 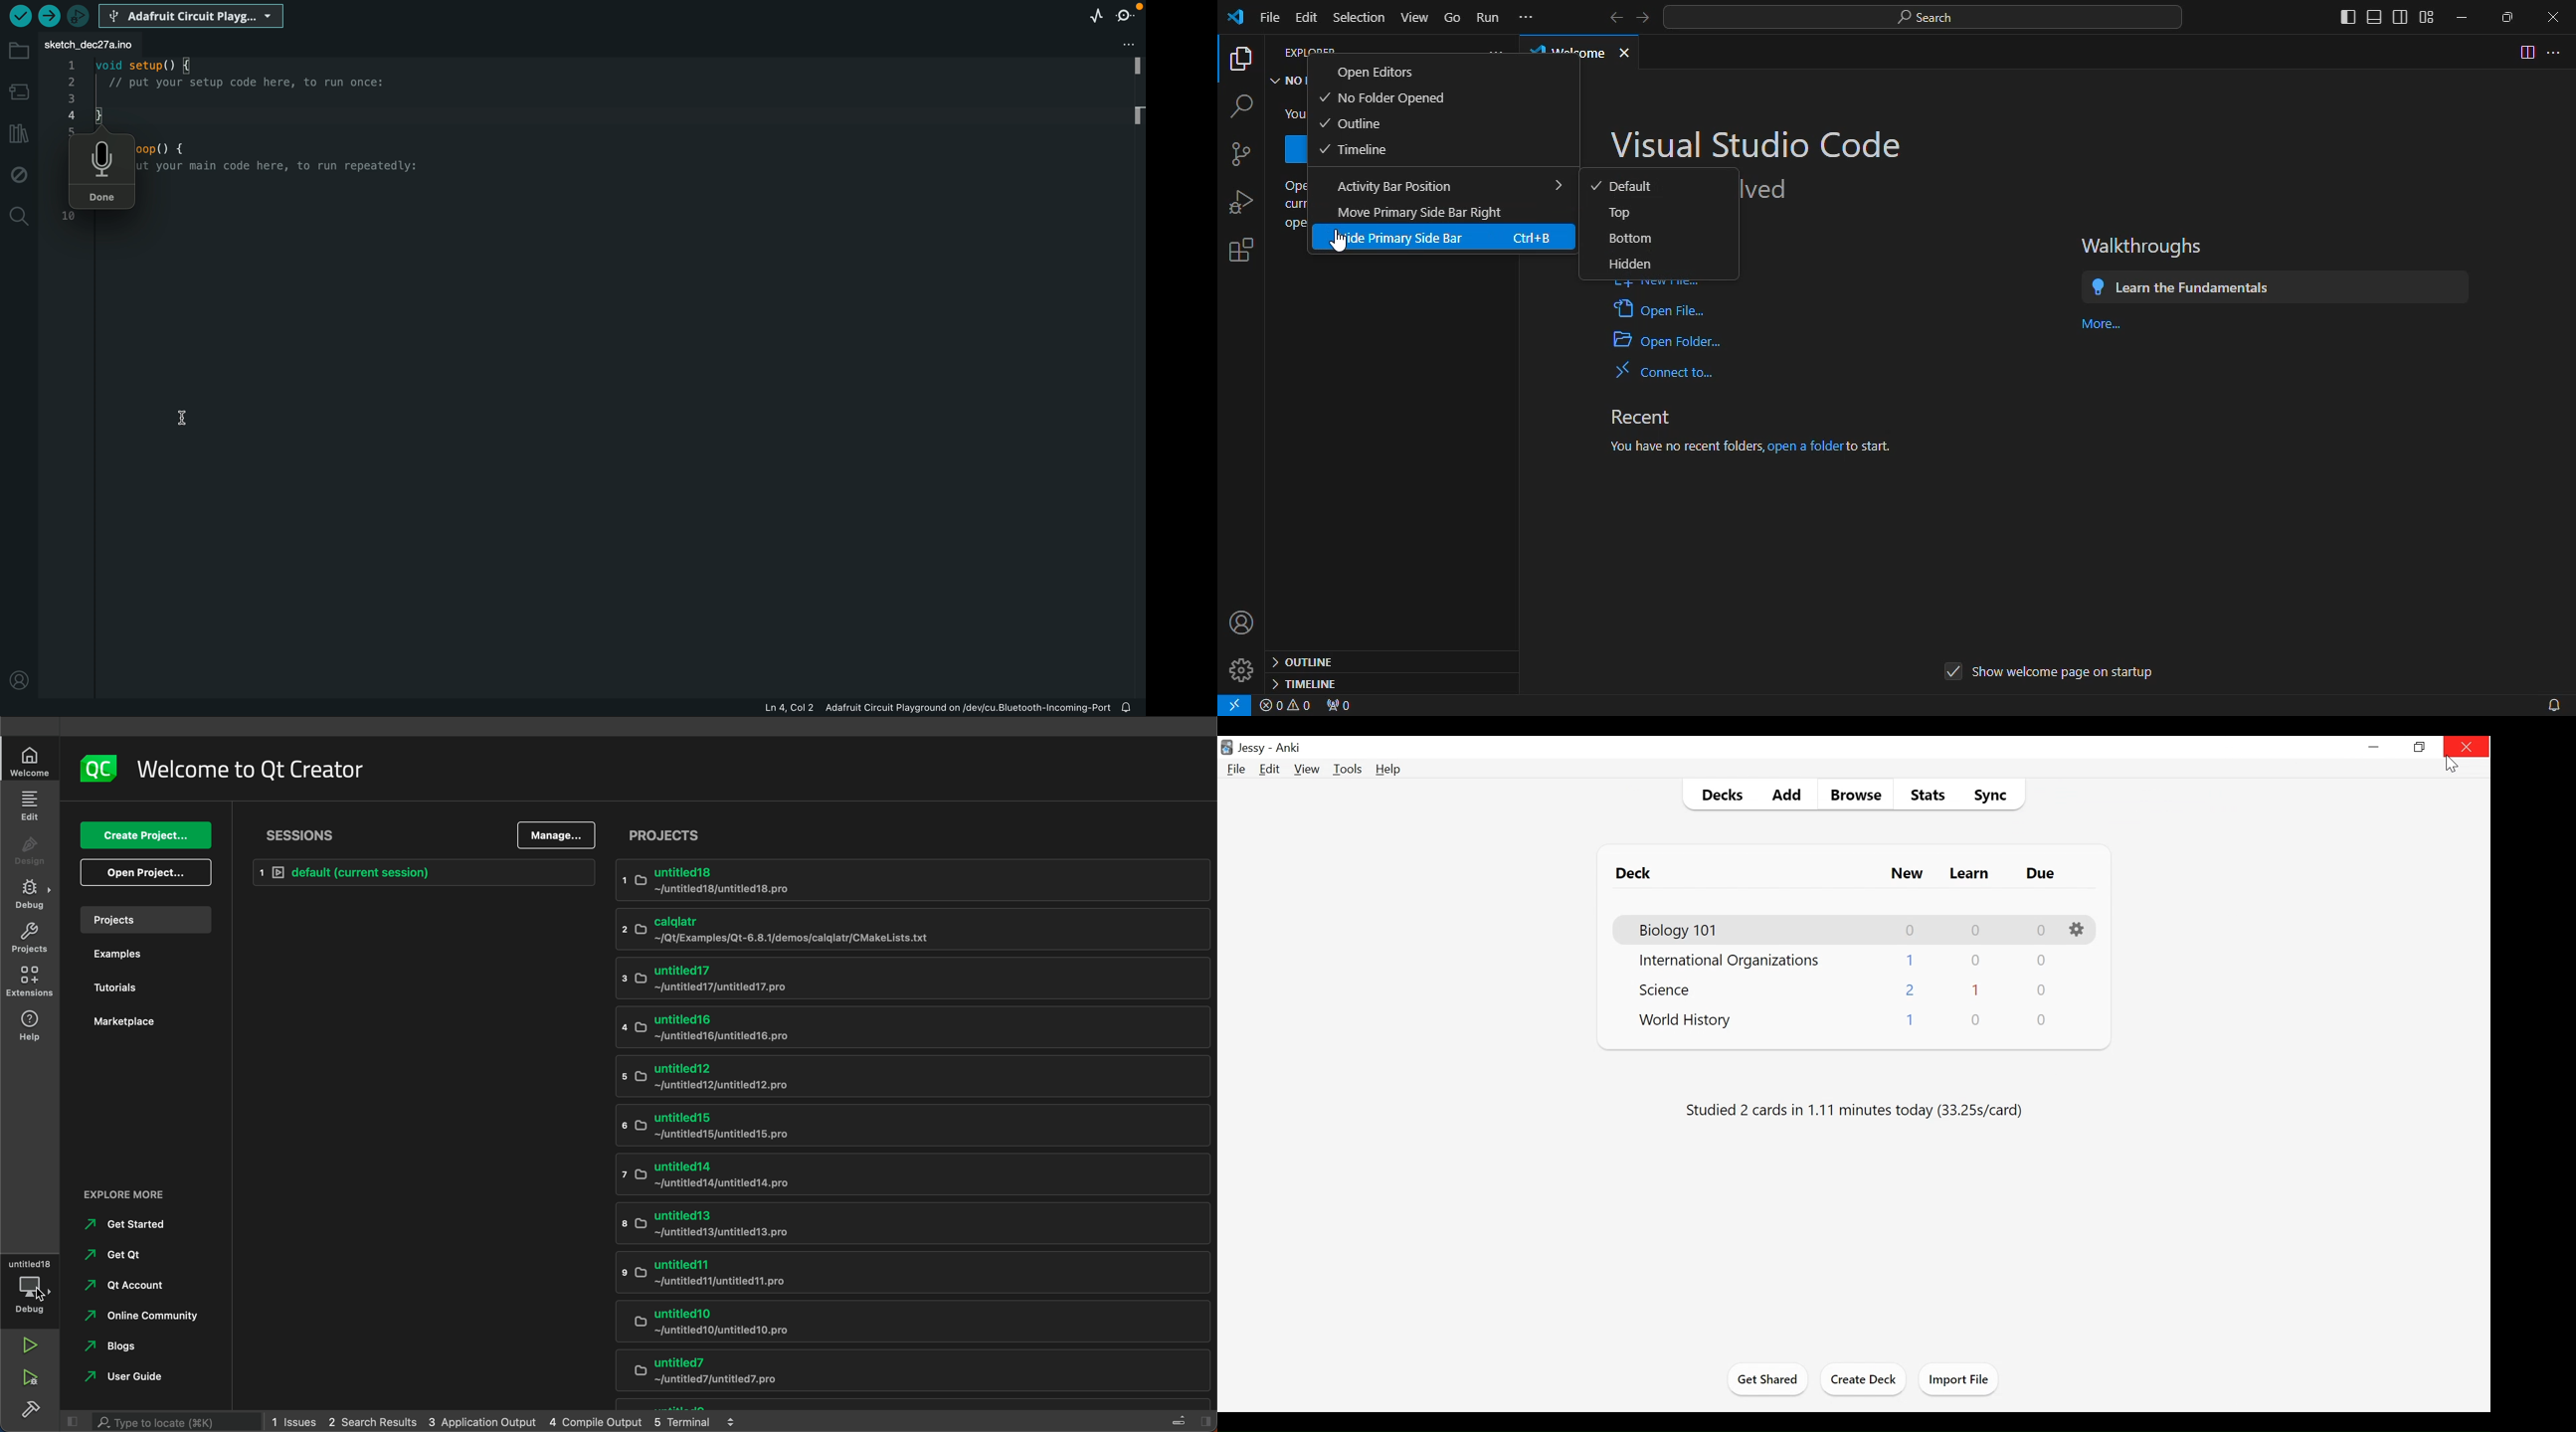 I want to click on Deck Name, so click(x=1668, y=990).